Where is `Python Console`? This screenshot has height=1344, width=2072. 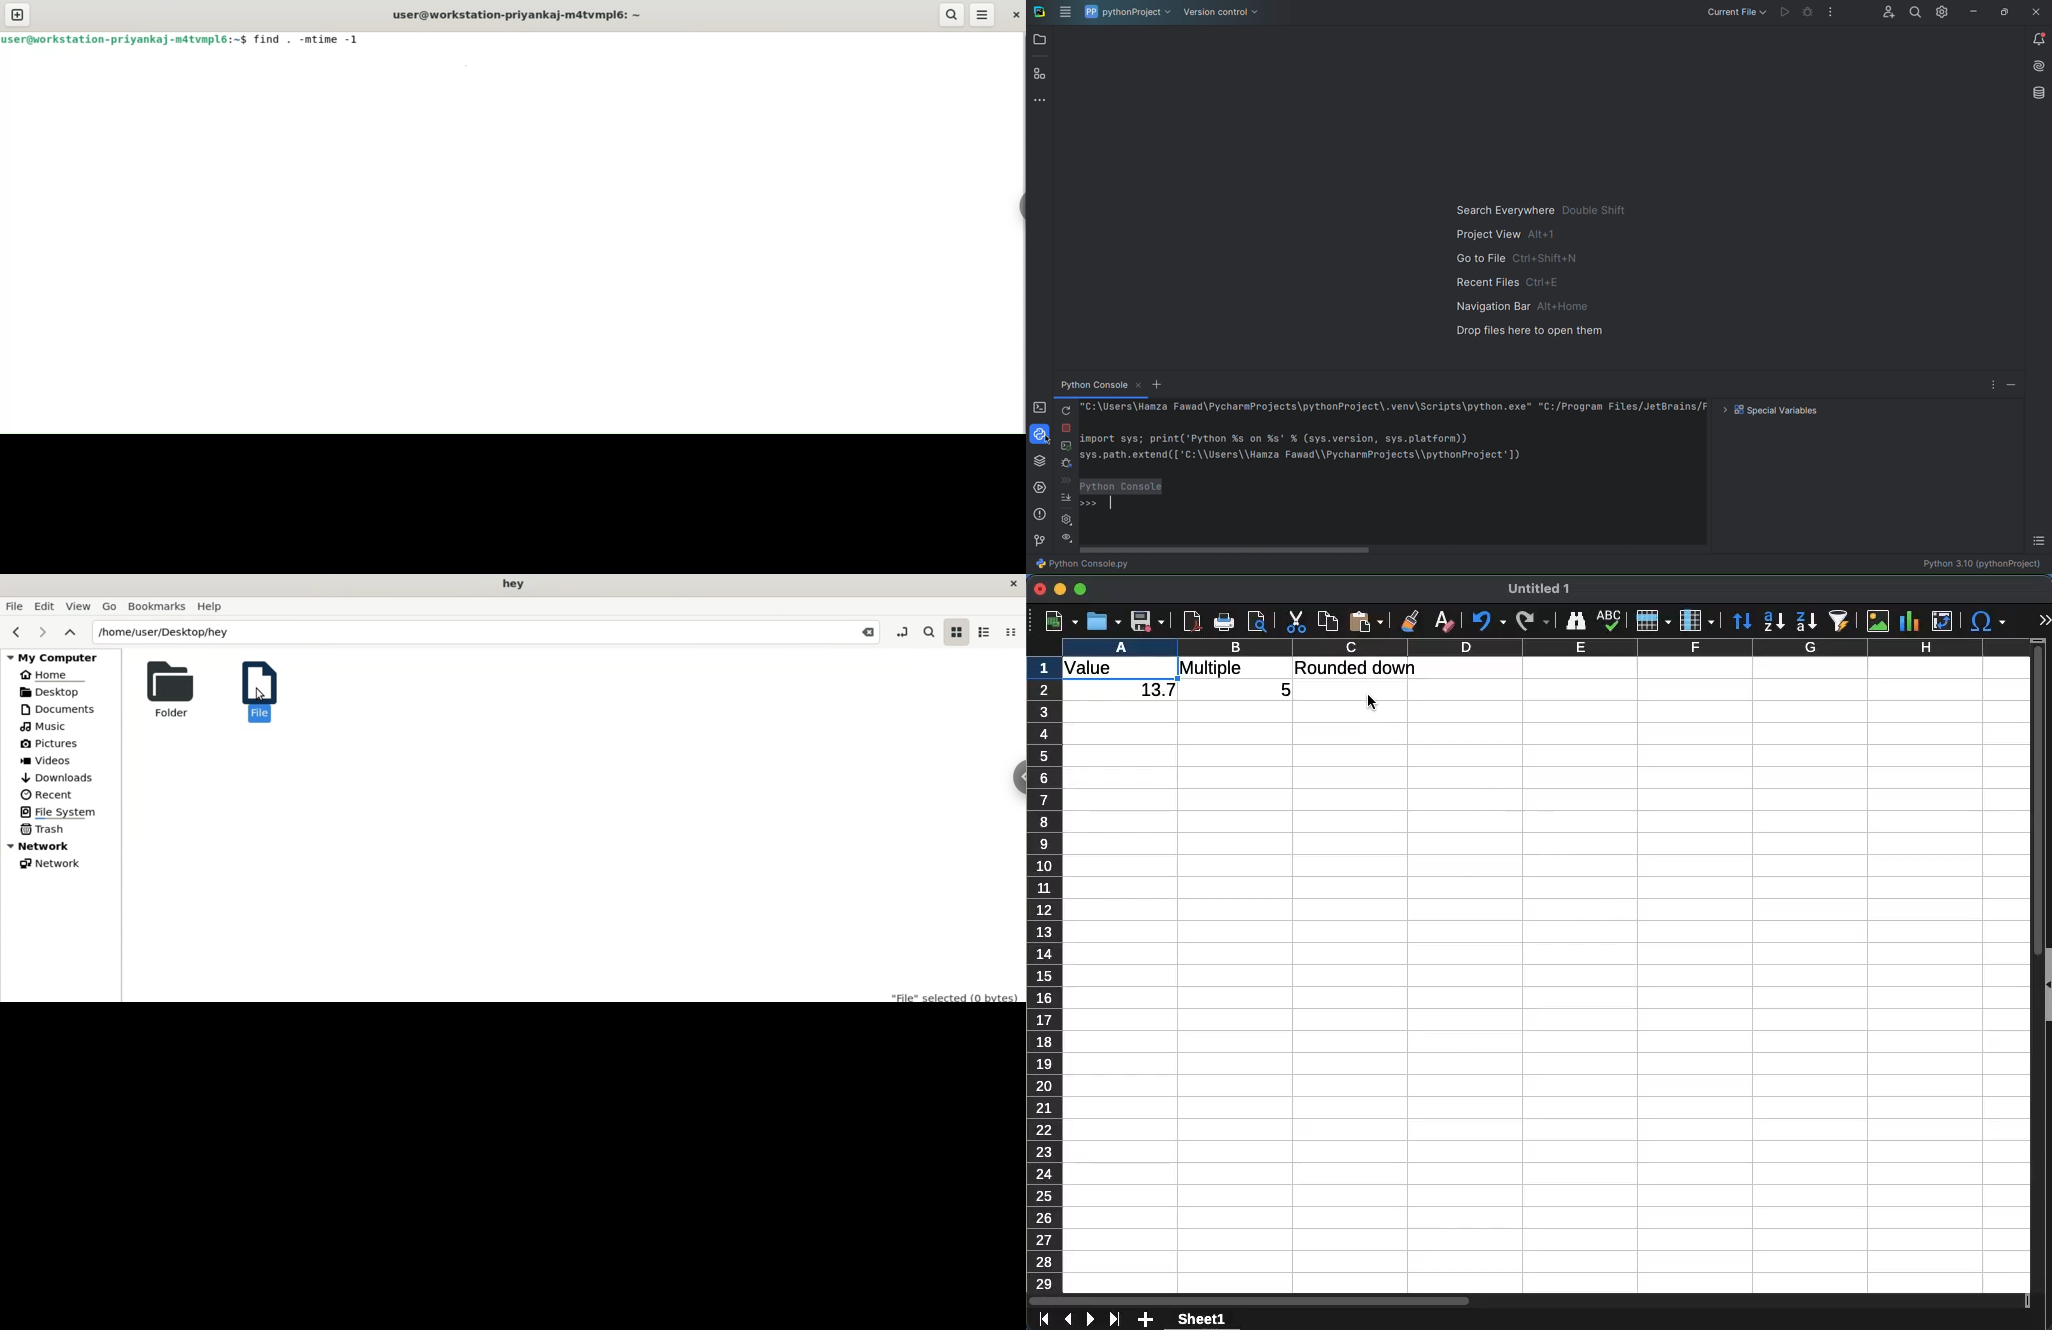
Python Console is located at coordinates (1100, 384).